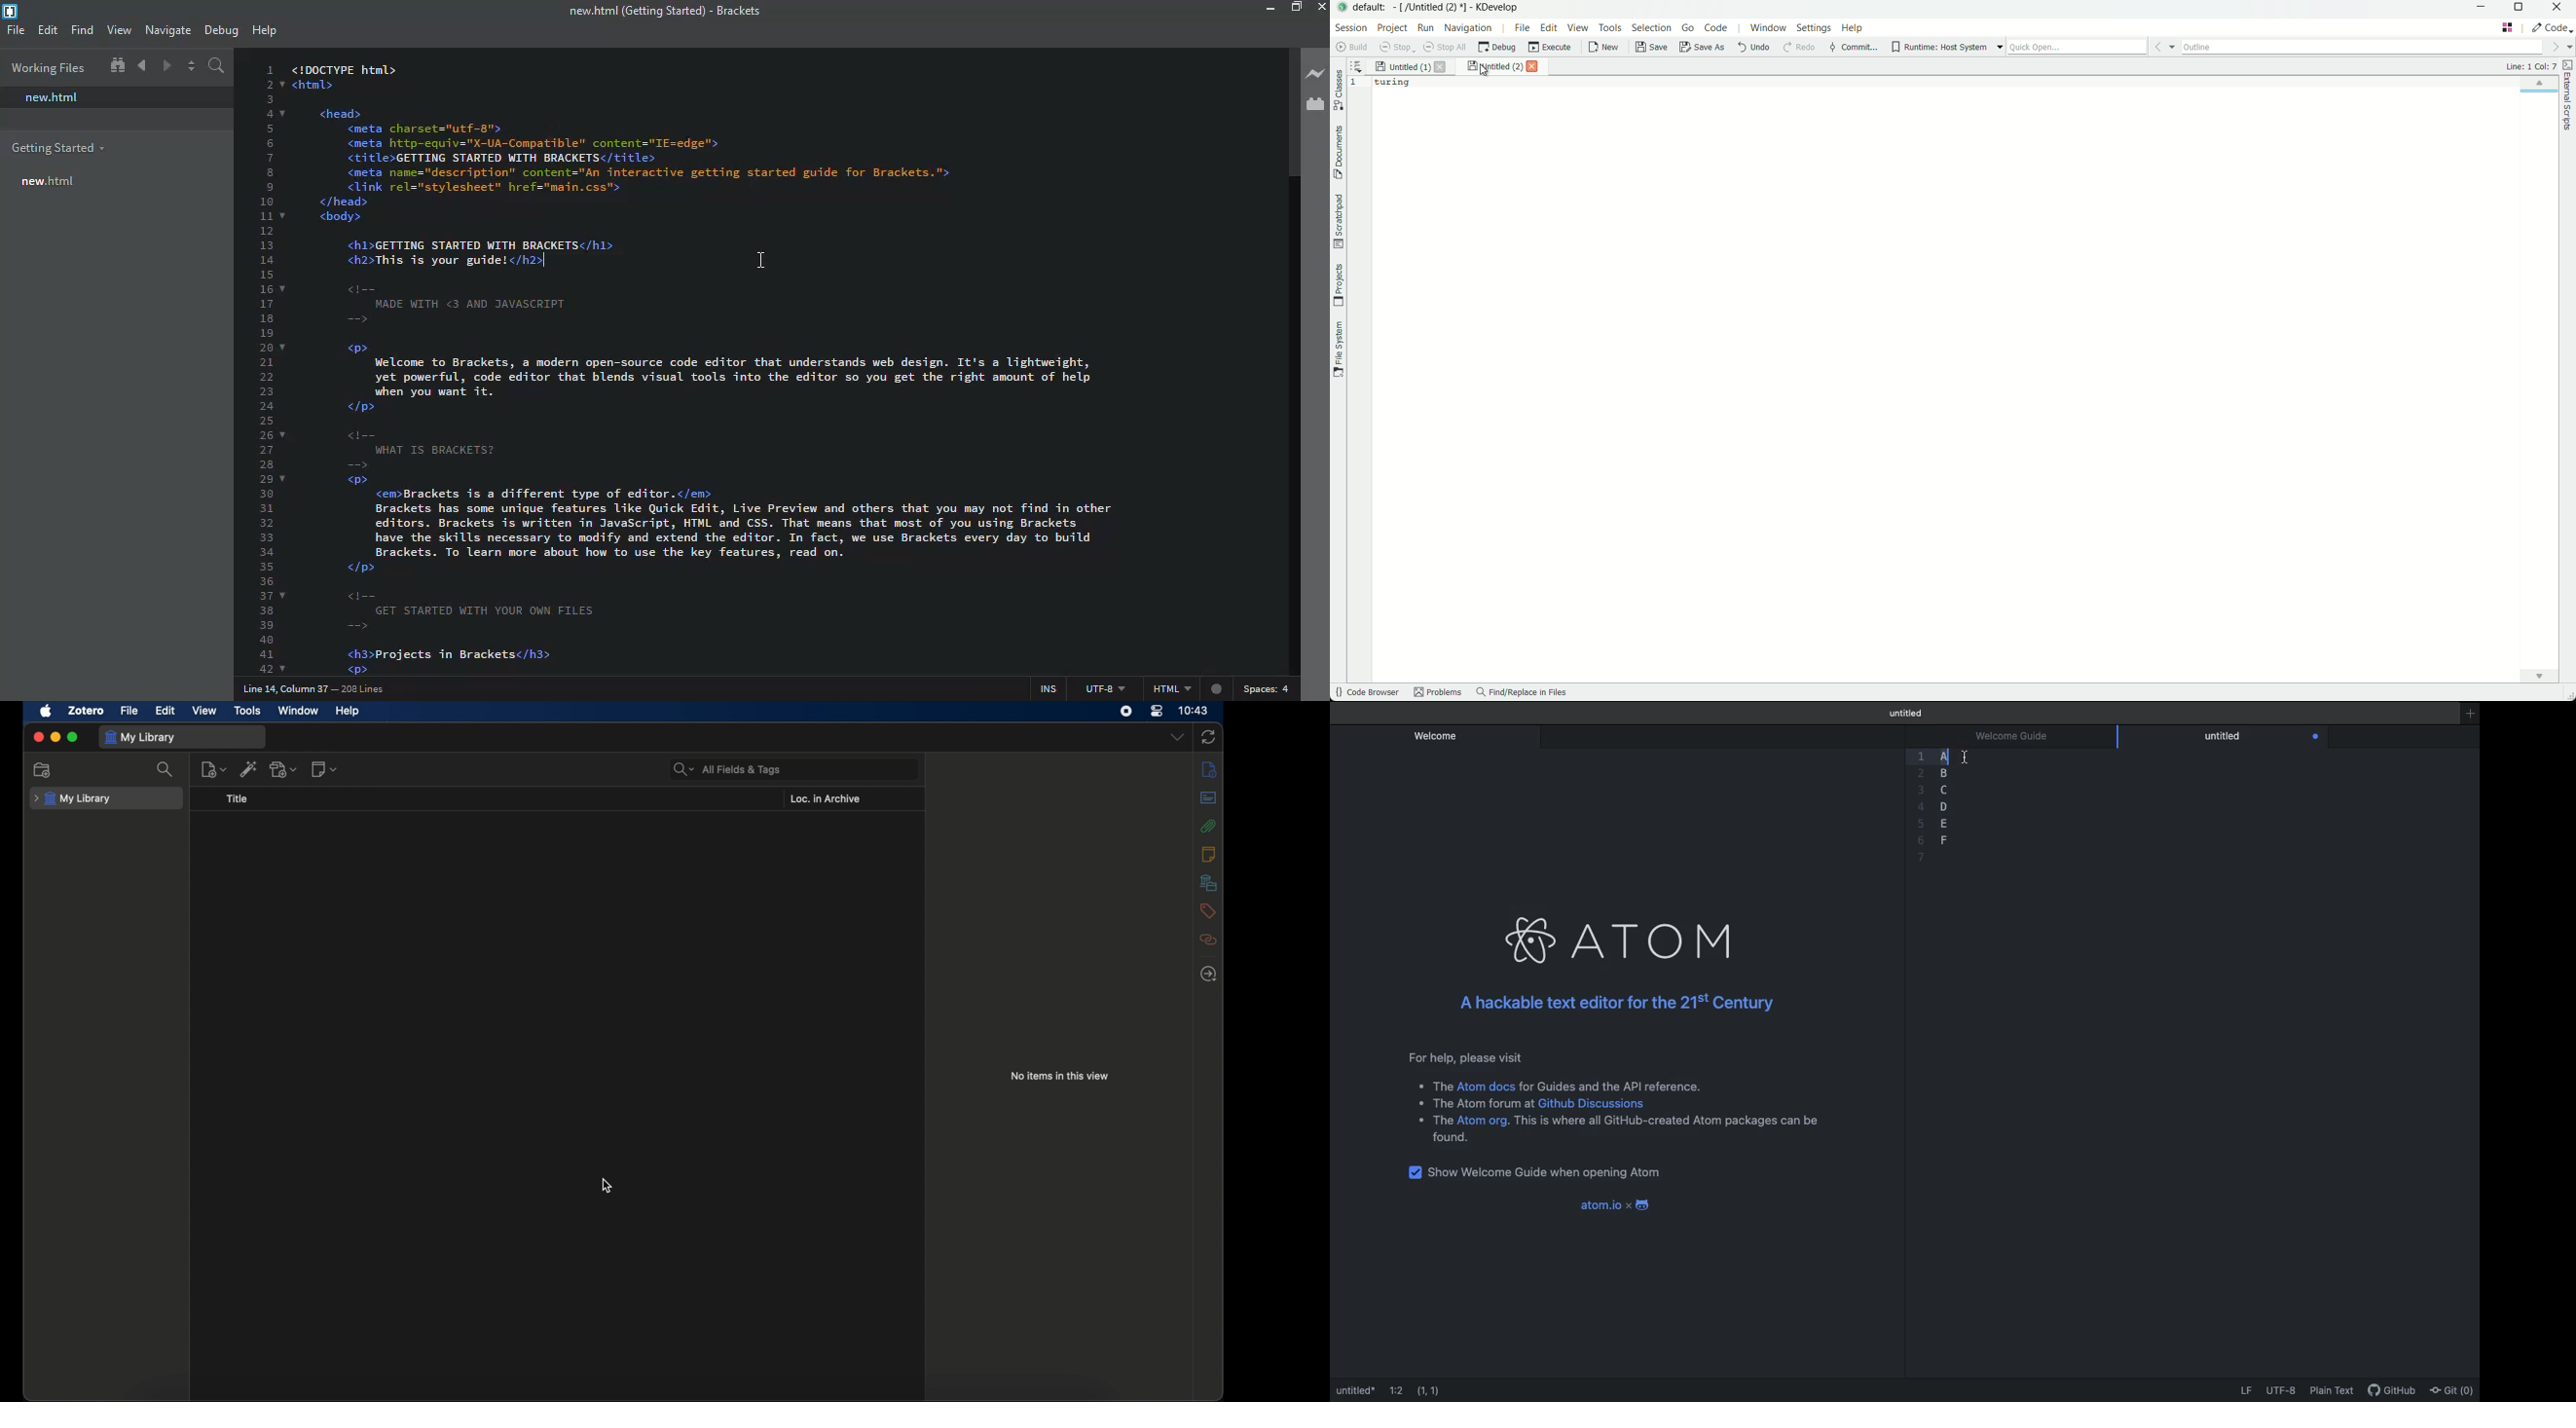 This screenshot has width=2576, height=1428. What do you see at coordinates (1351, 49) in the screenshot?
I see `build` at bounding box center [1351, 49].